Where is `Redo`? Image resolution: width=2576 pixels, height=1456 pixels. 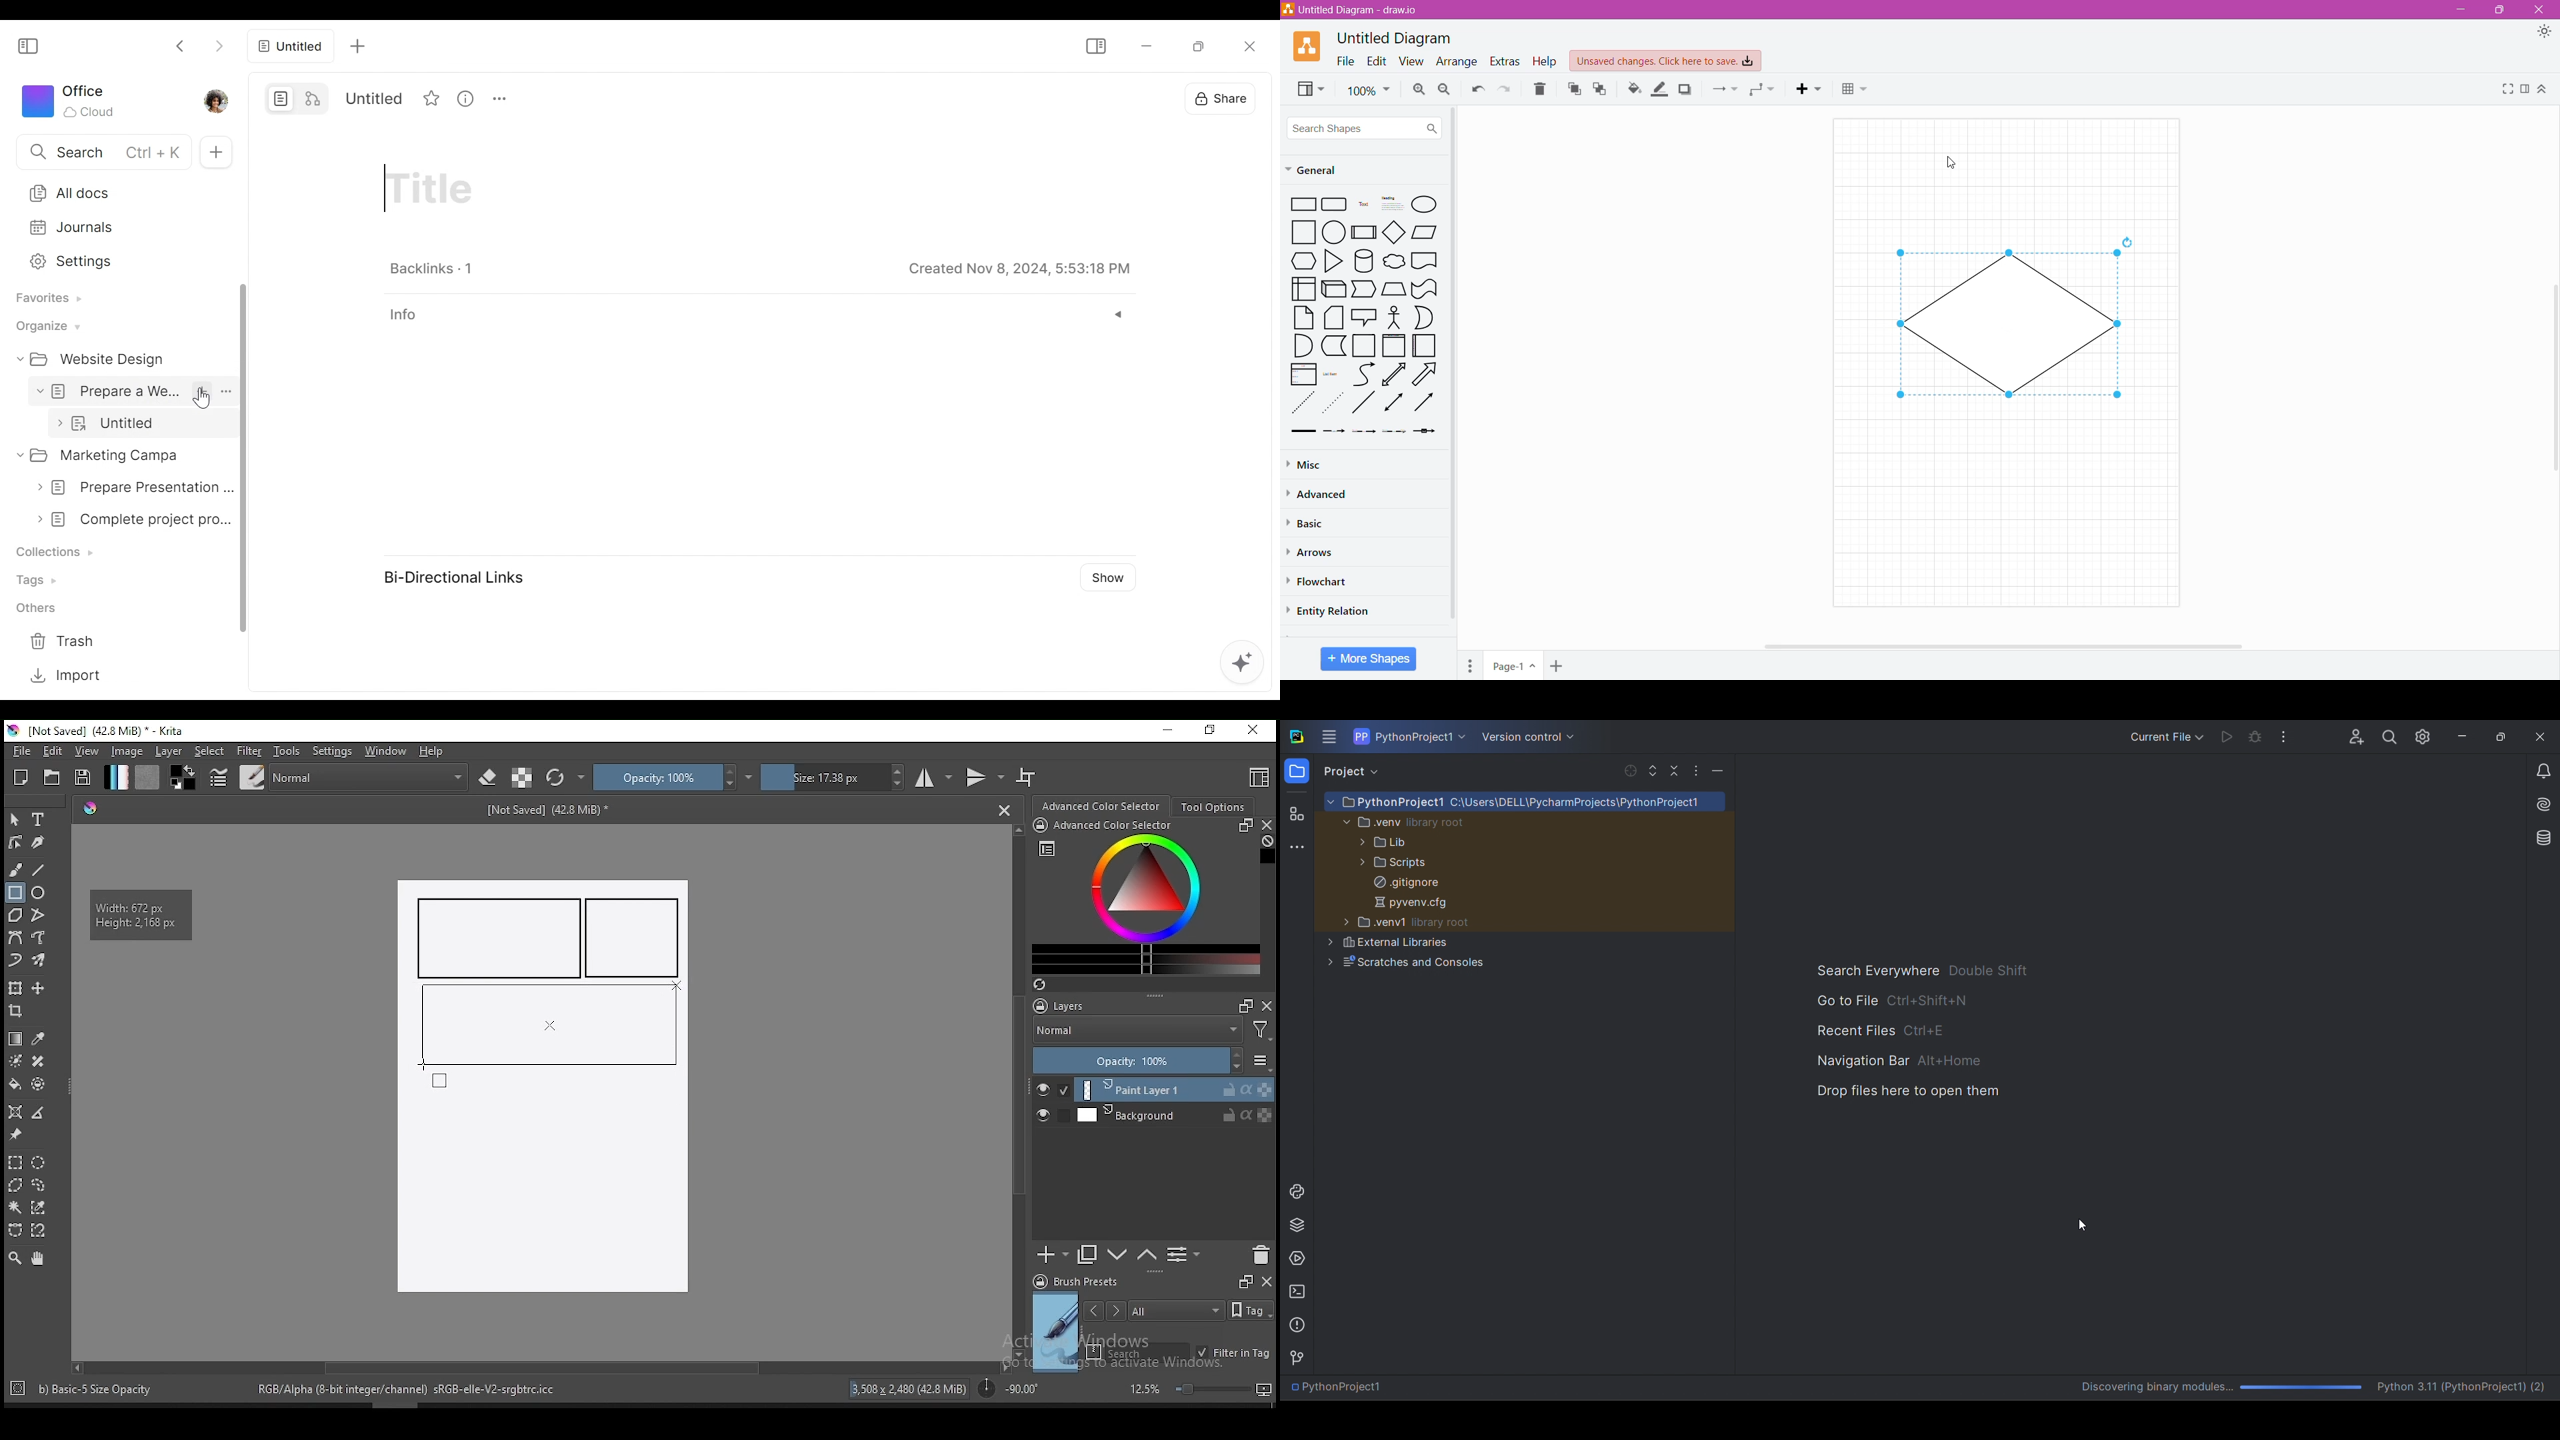
Redo is located at coordinates (1506, 89).